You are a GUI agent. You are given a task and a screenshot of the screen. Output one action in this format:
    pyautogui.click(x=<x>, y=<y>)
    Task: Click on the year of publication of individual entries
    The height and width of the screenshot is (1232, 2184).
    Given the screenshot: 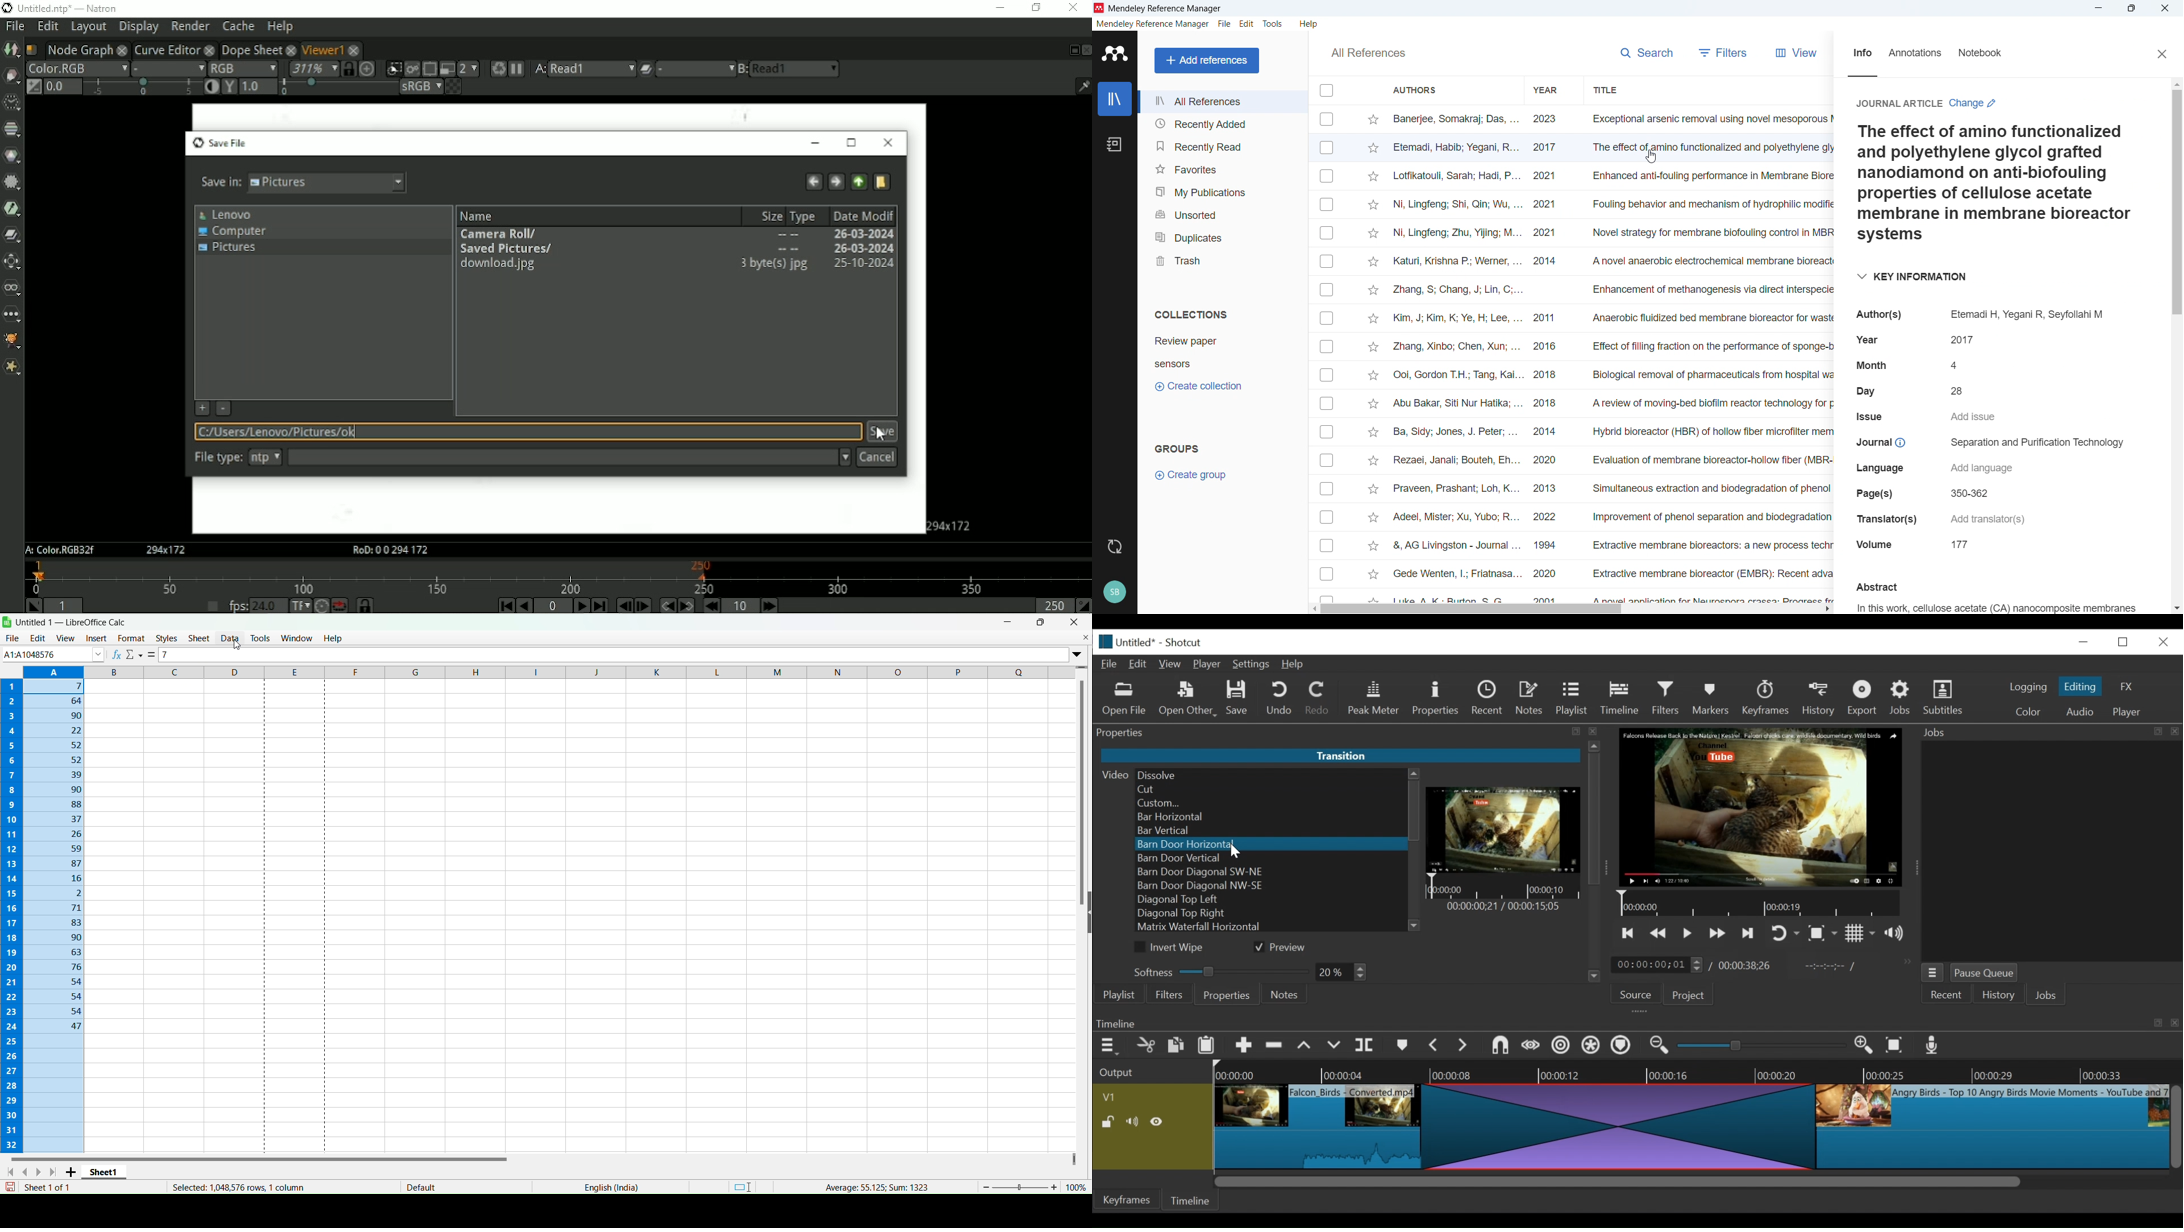 What is the action you would take?
    pyautogui.click(x=1546, y=356)
    